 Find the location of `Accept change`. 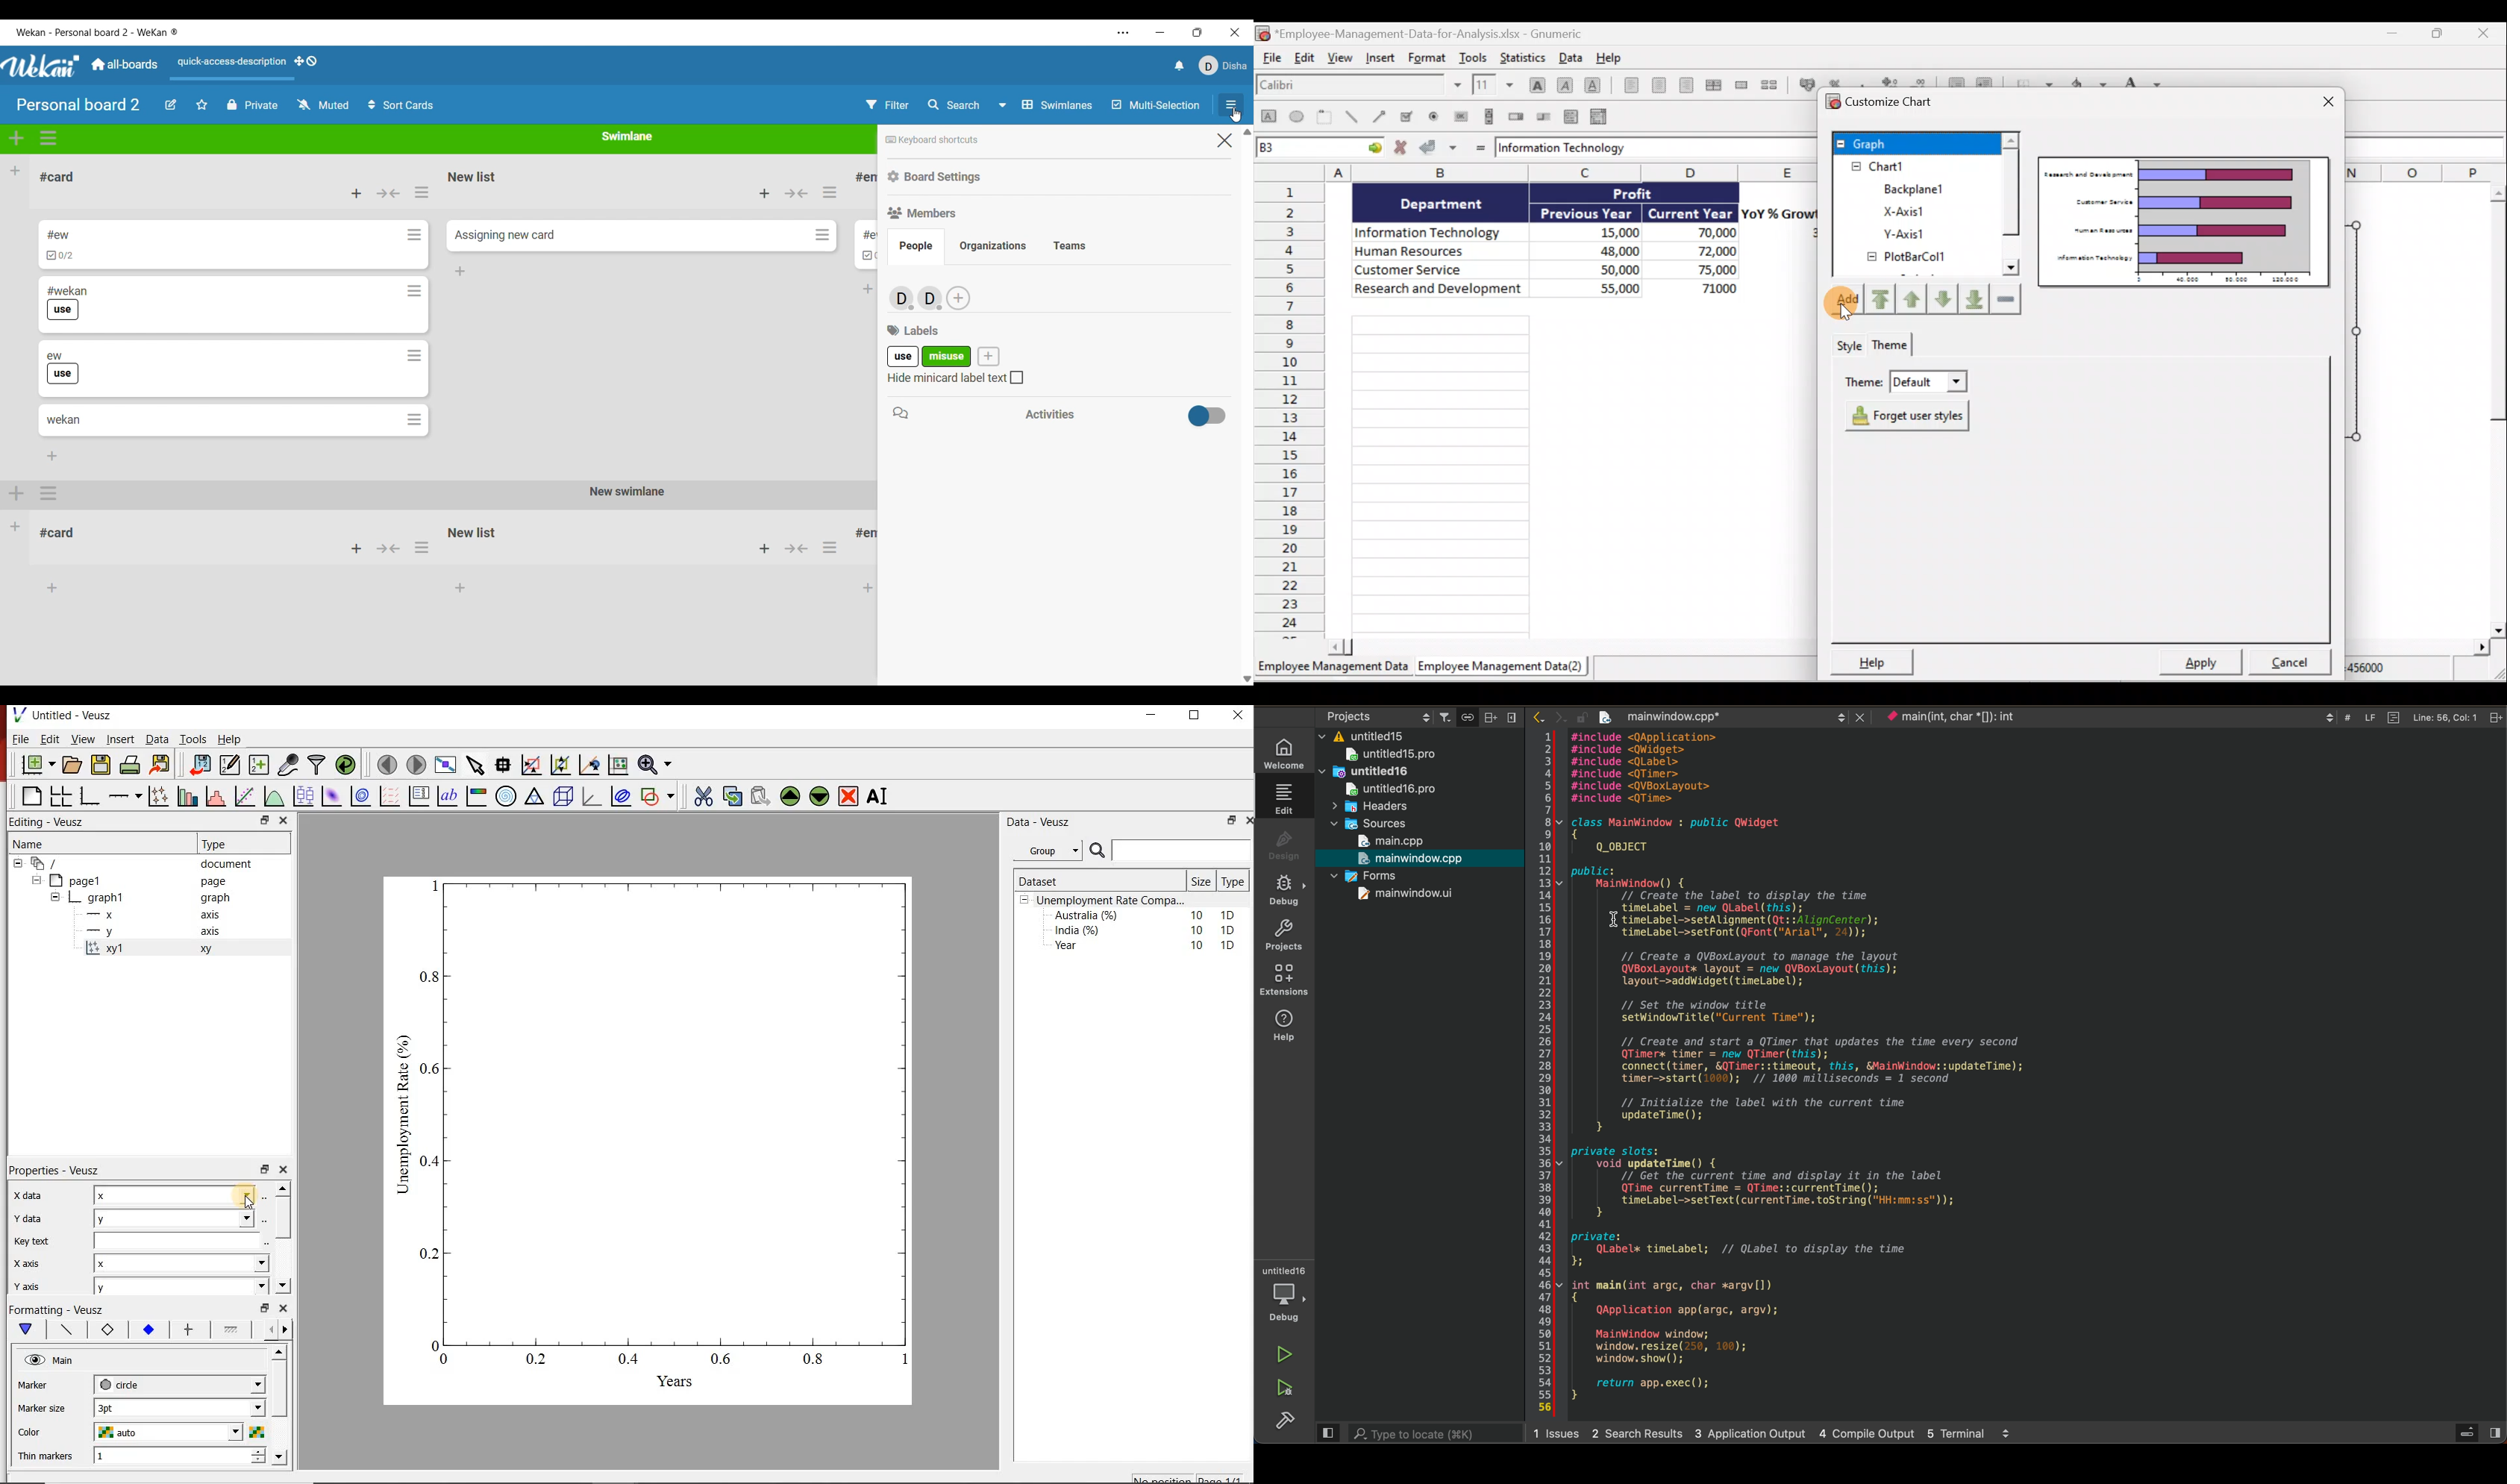

Accept change is located at coordinates (1440, 149).